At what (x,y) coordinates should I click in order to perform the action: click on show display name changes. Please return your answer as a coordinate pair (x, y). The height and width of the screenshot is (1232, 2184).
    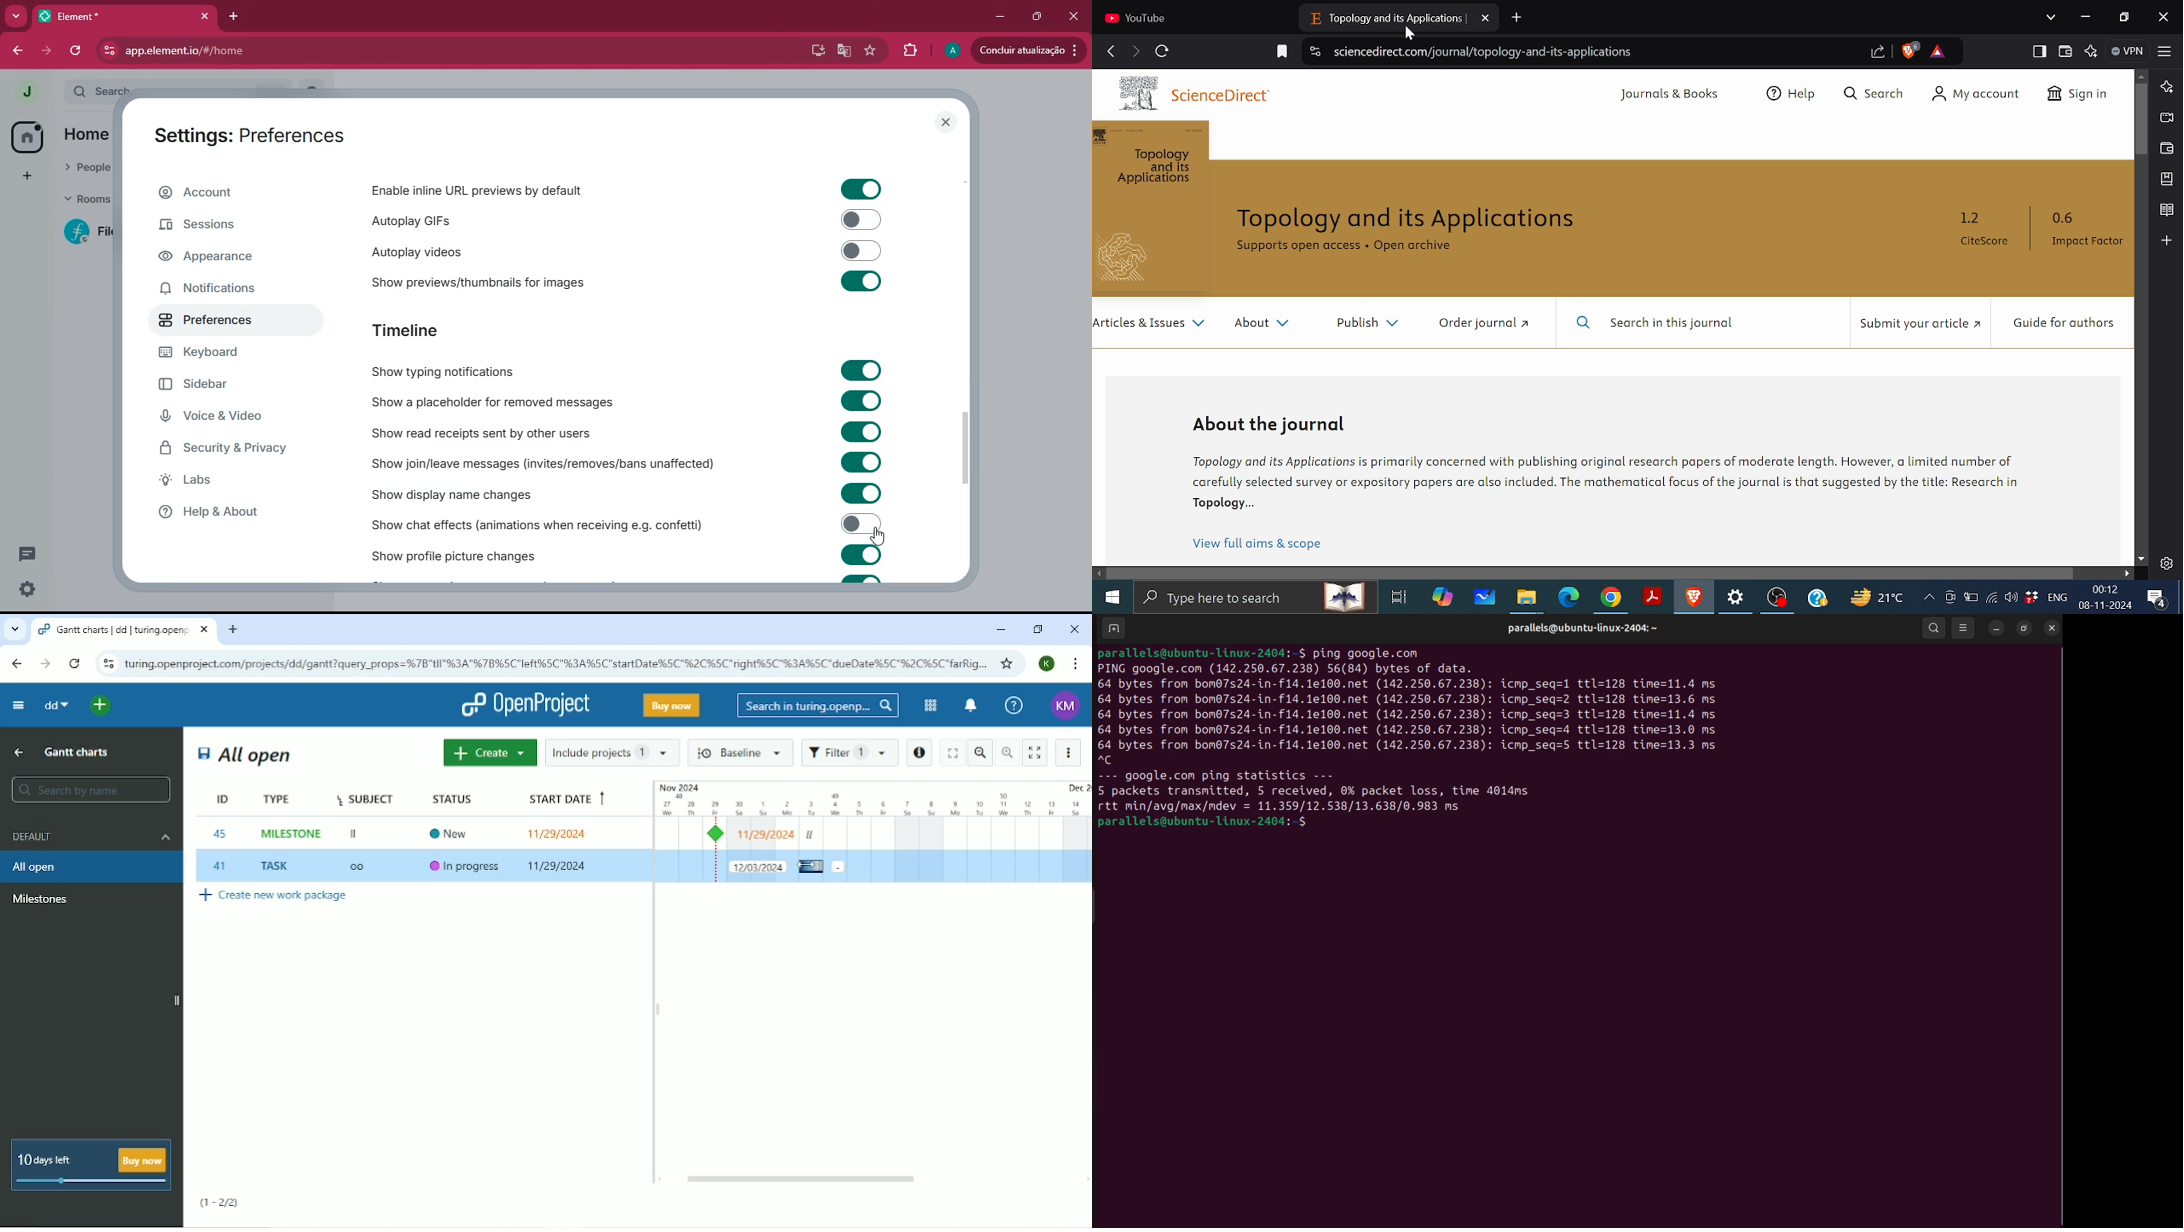
    Looking at the image, I should click on (469, 495).